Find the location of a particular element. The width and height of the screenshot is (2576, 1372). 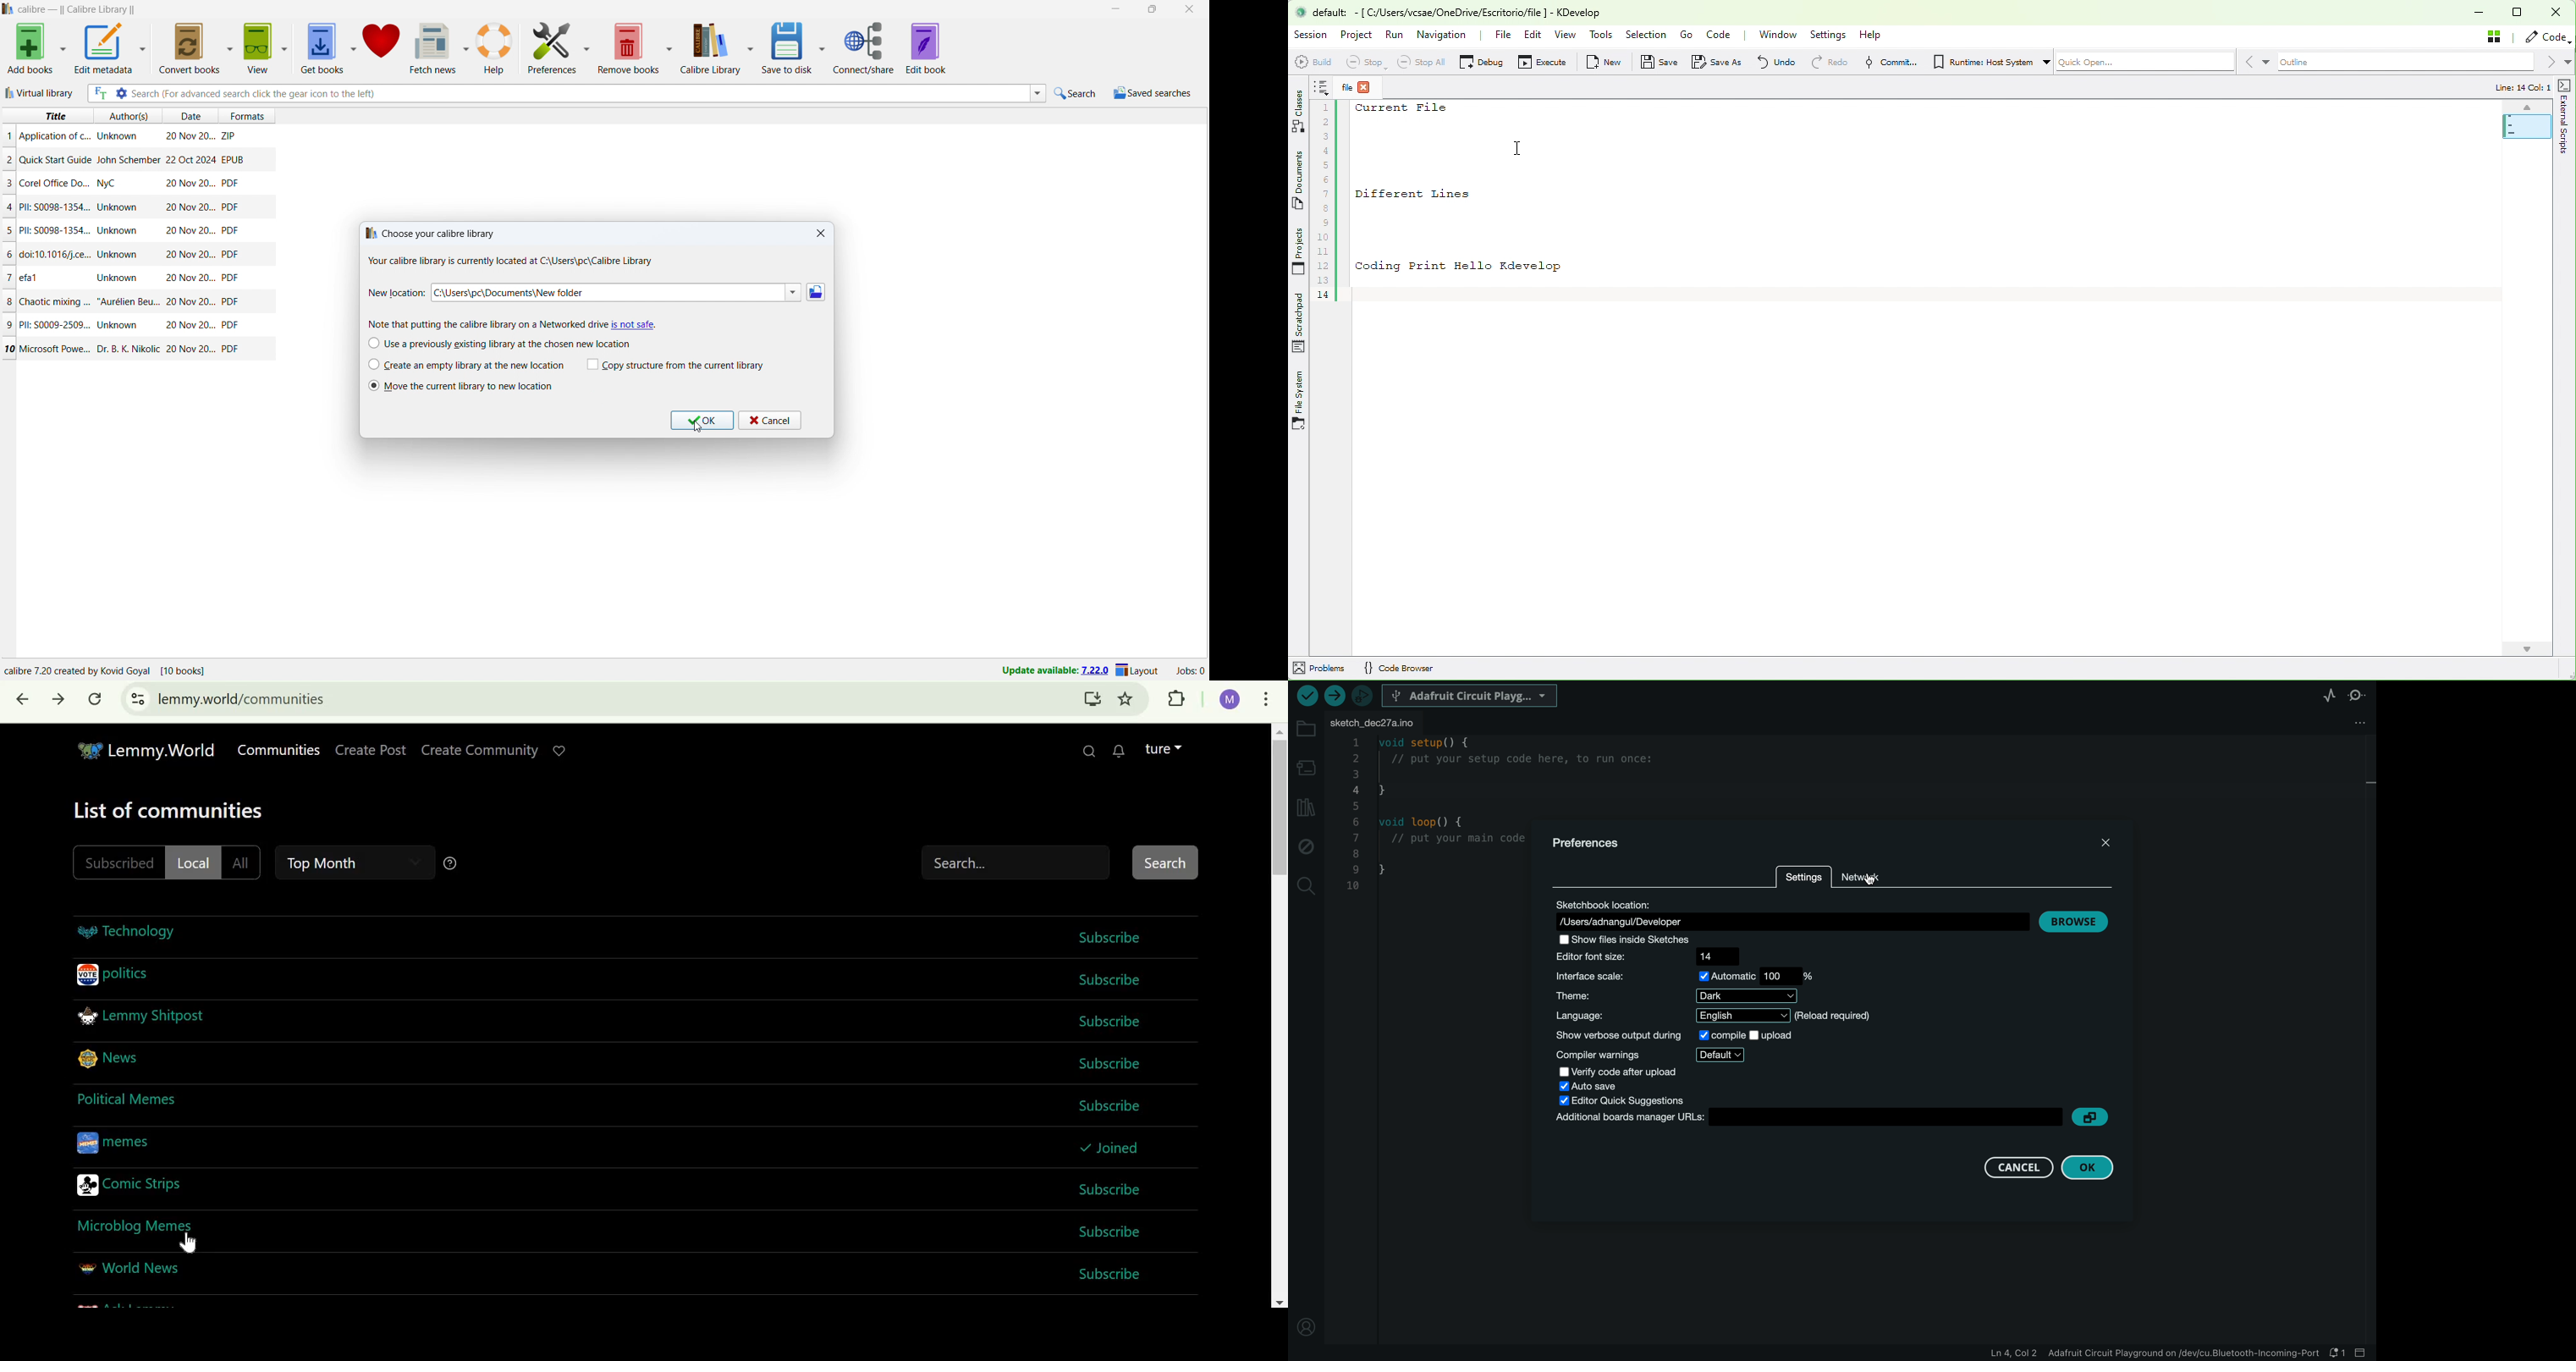

View site information is located at coordinates (138, 700).